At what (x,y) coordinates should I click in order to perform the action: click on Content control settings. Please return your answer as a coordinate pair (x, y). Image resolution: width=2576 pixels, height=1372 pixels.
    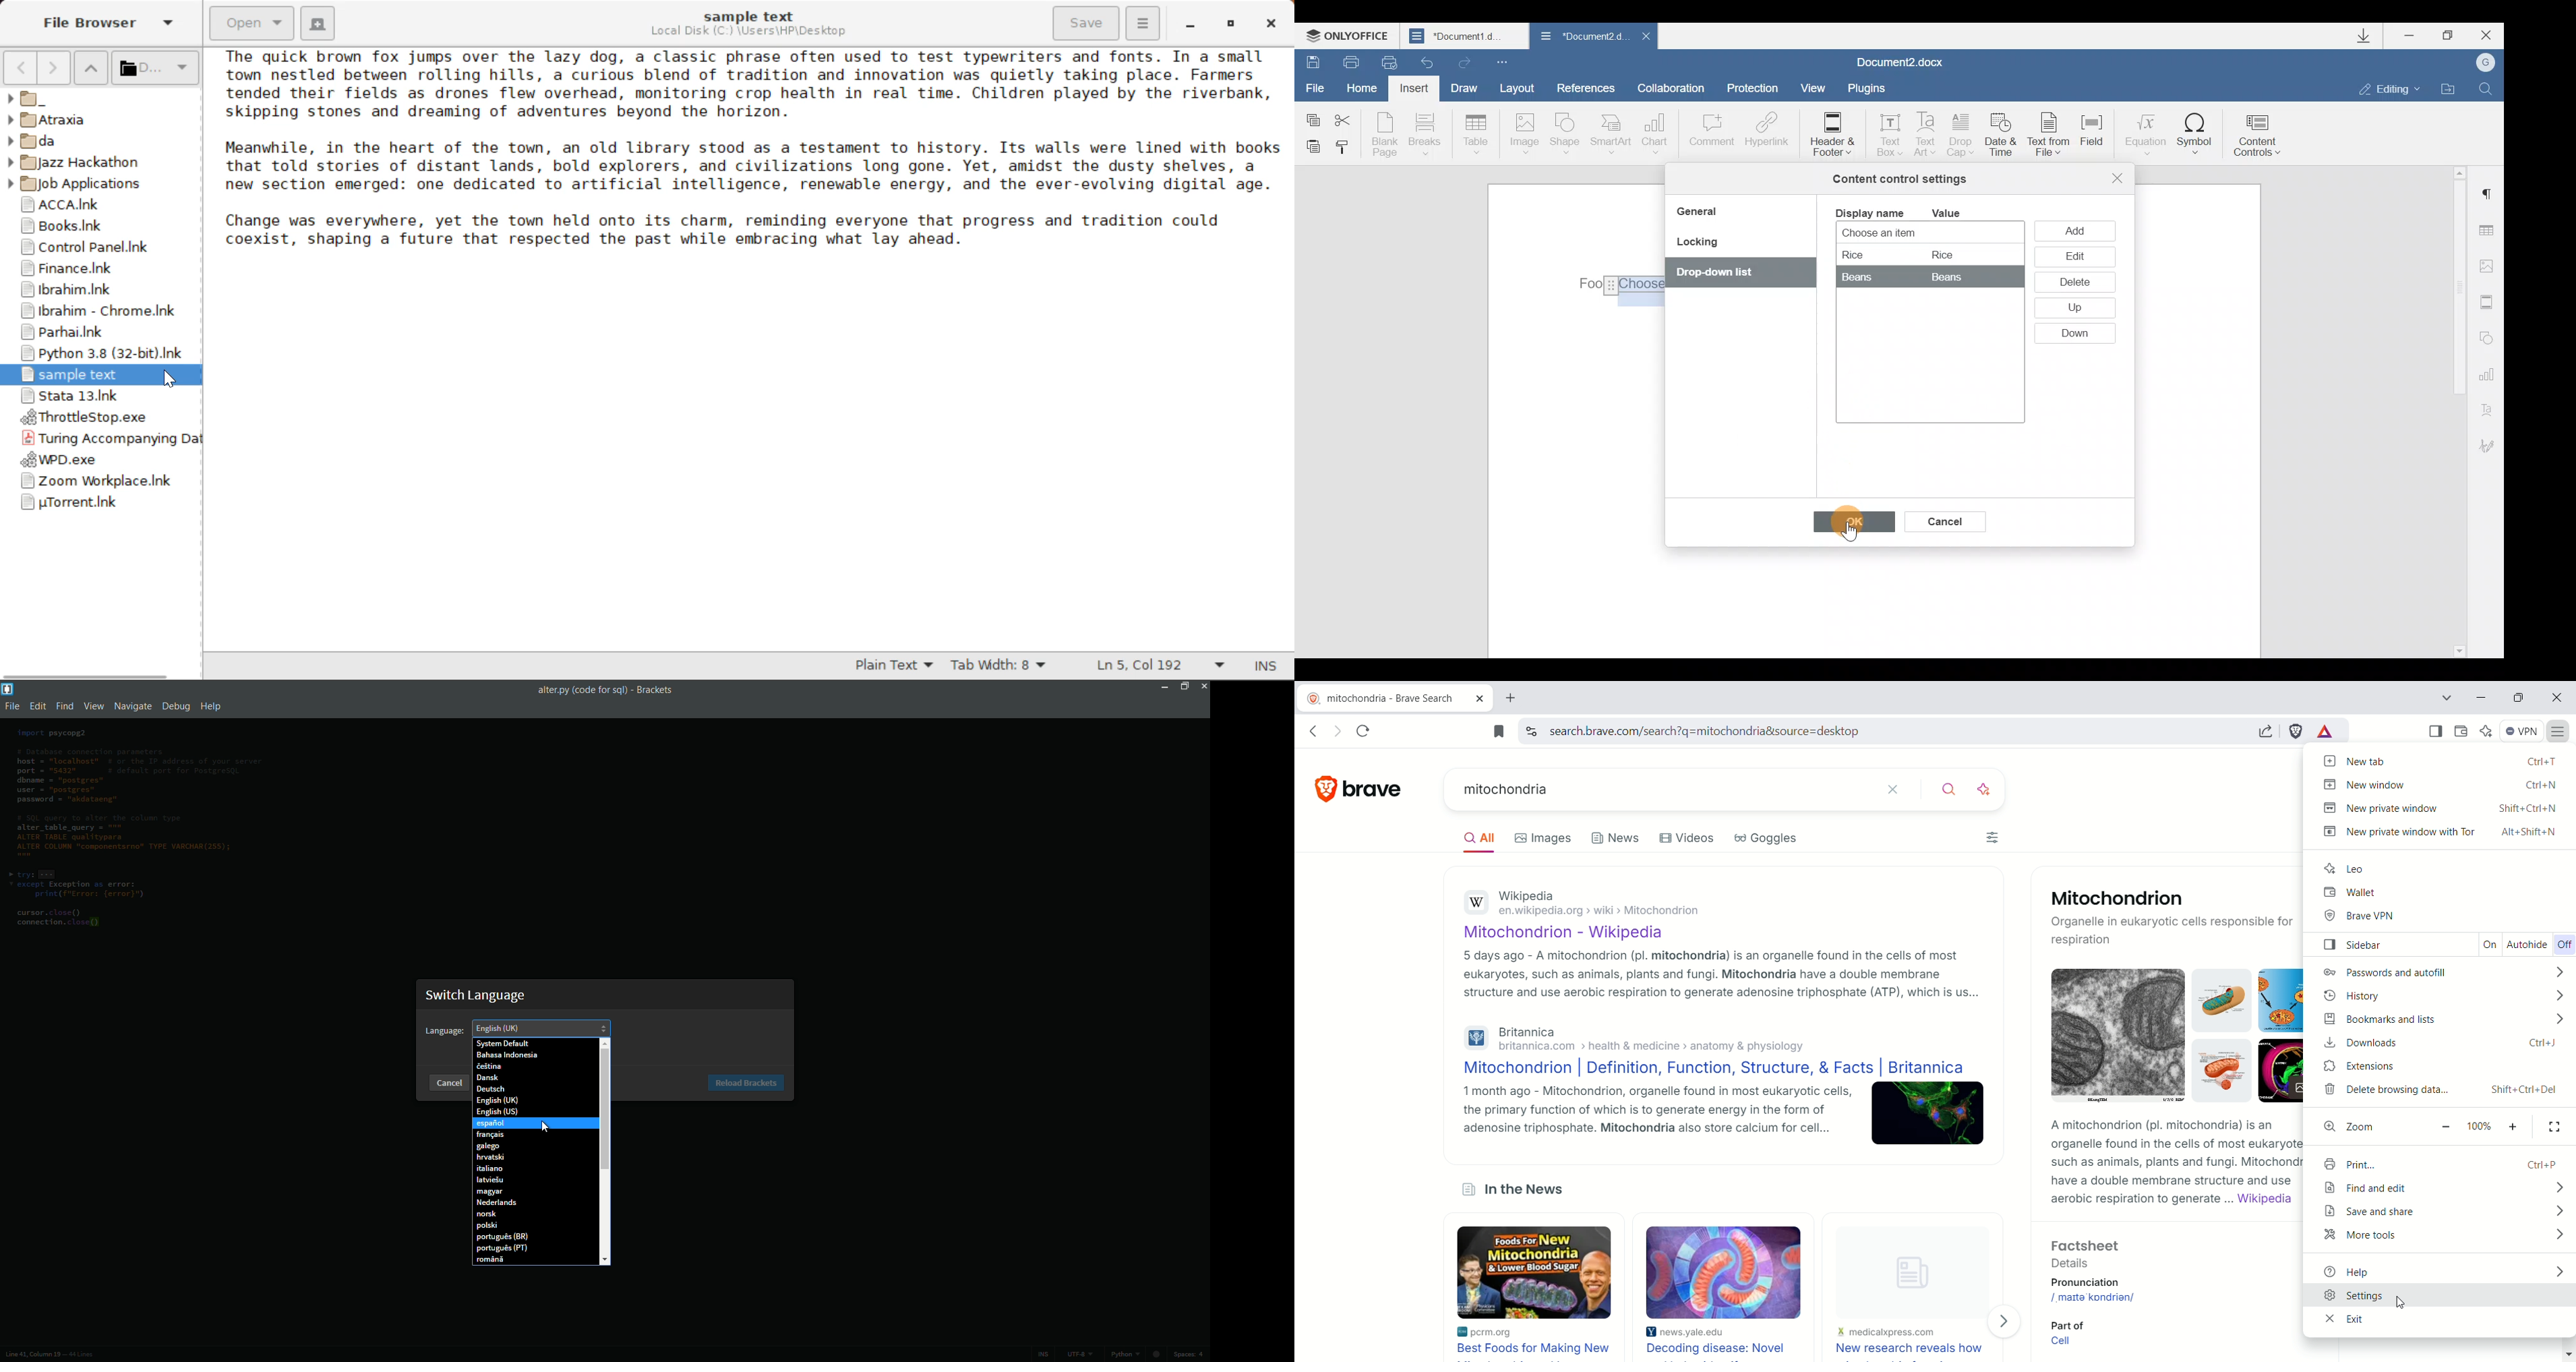
    Looking at the image, I should click on (1900, 179).